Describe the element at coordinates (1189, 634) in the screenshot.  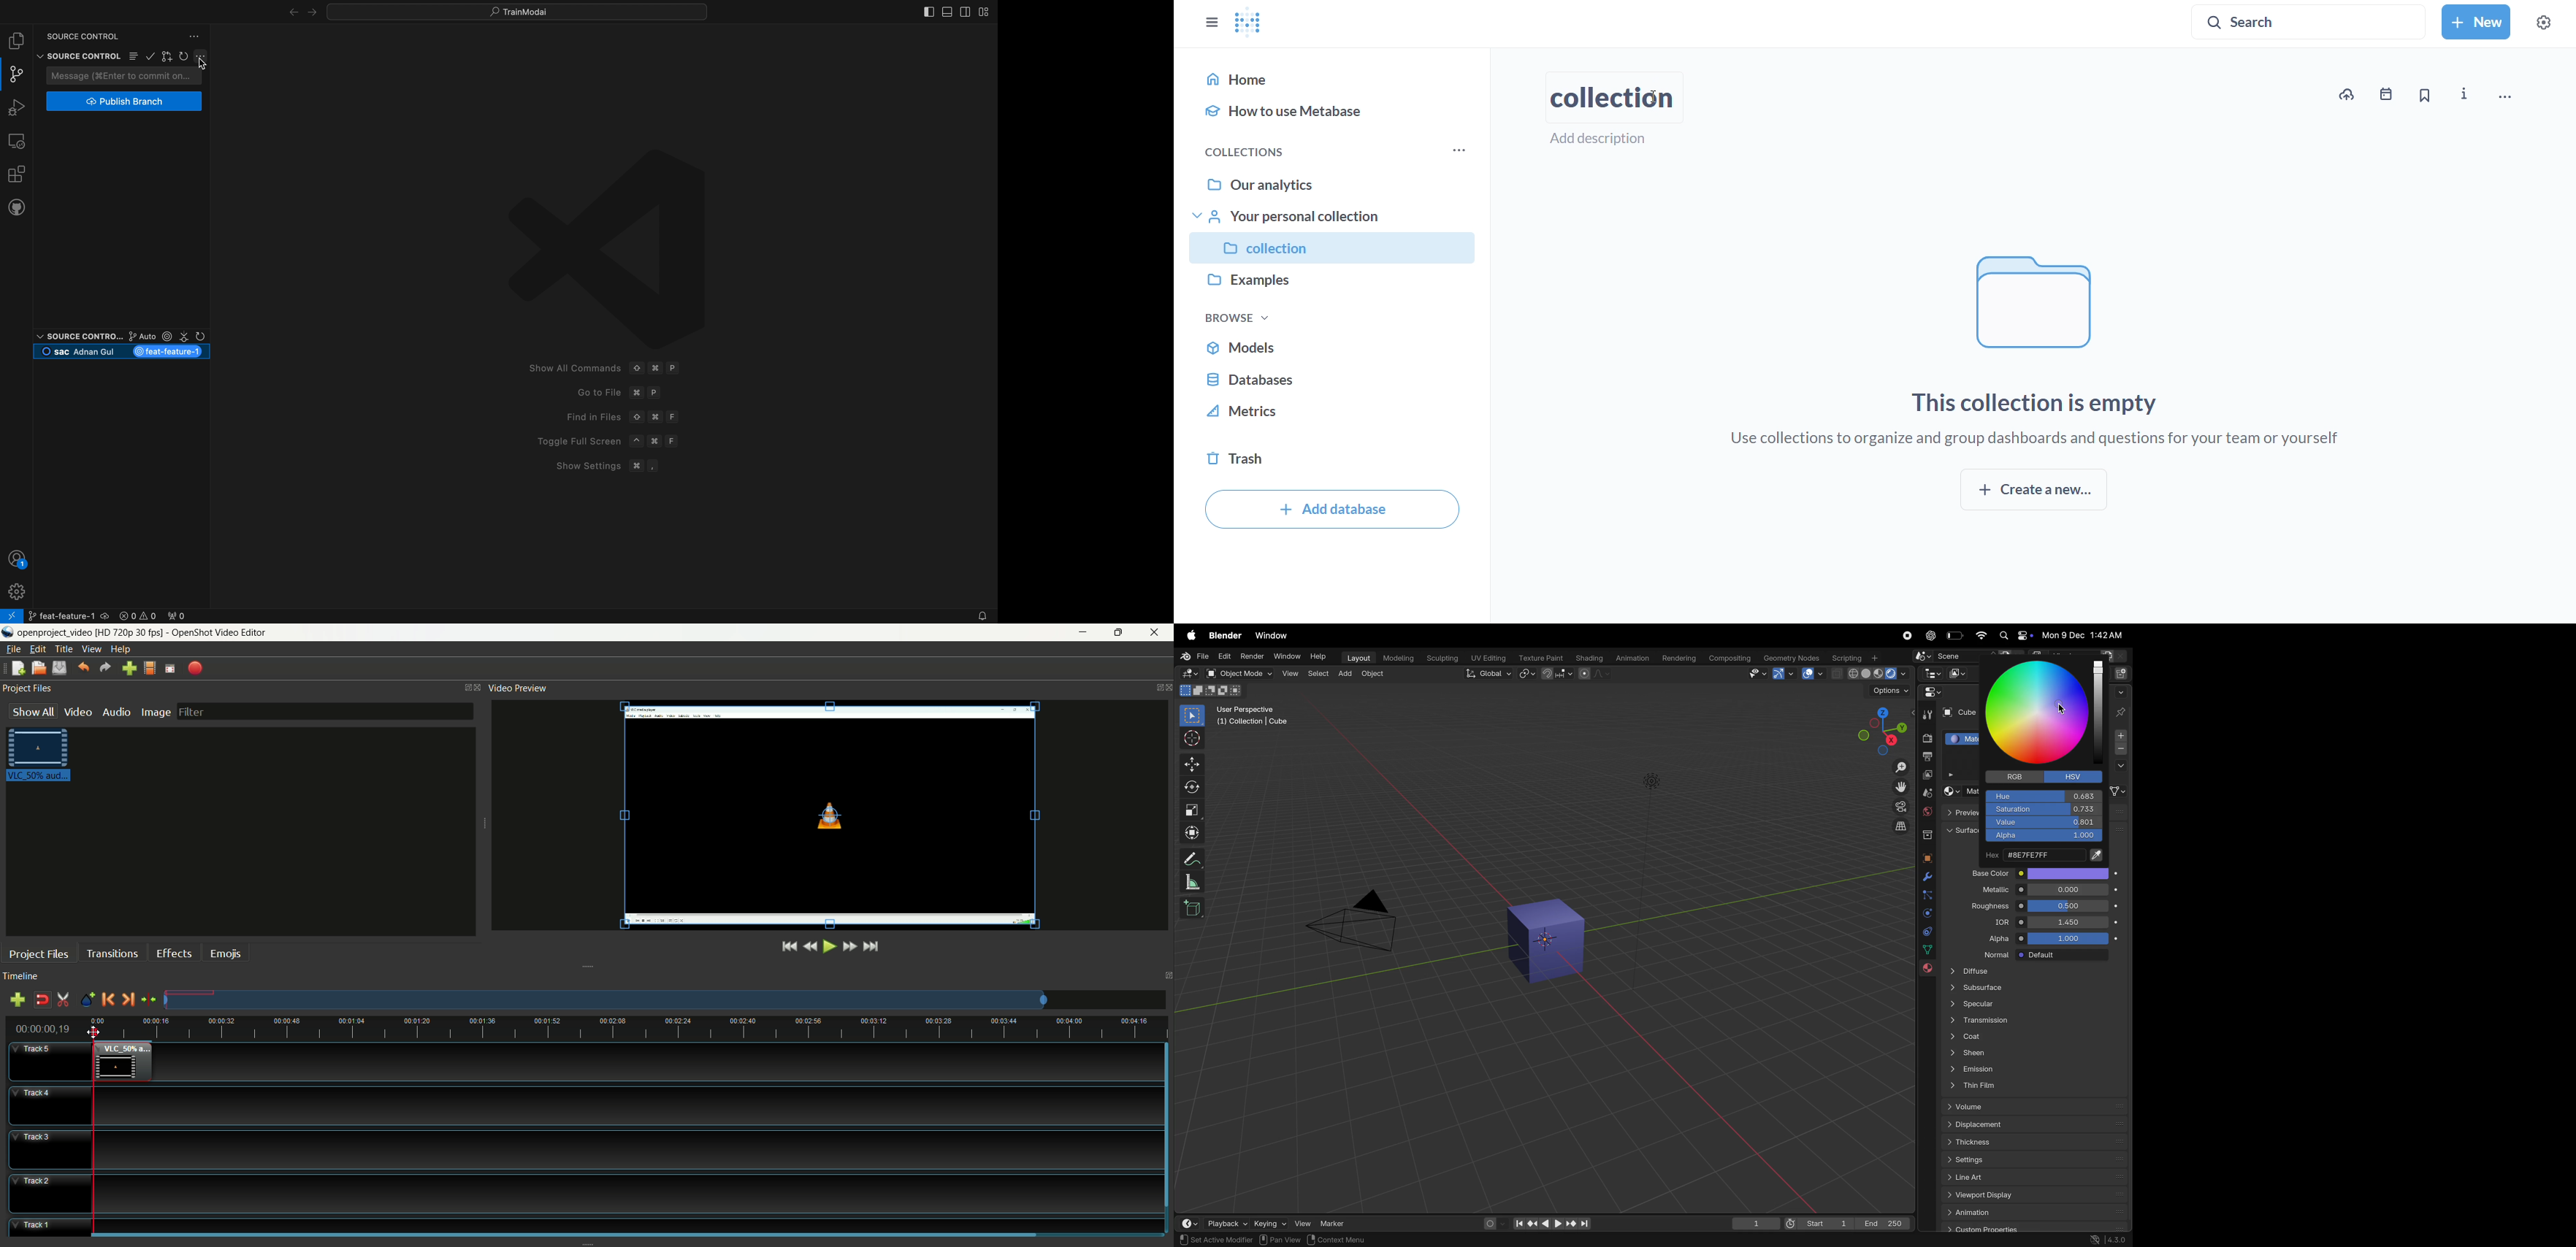
I see `apple menu` at that location.